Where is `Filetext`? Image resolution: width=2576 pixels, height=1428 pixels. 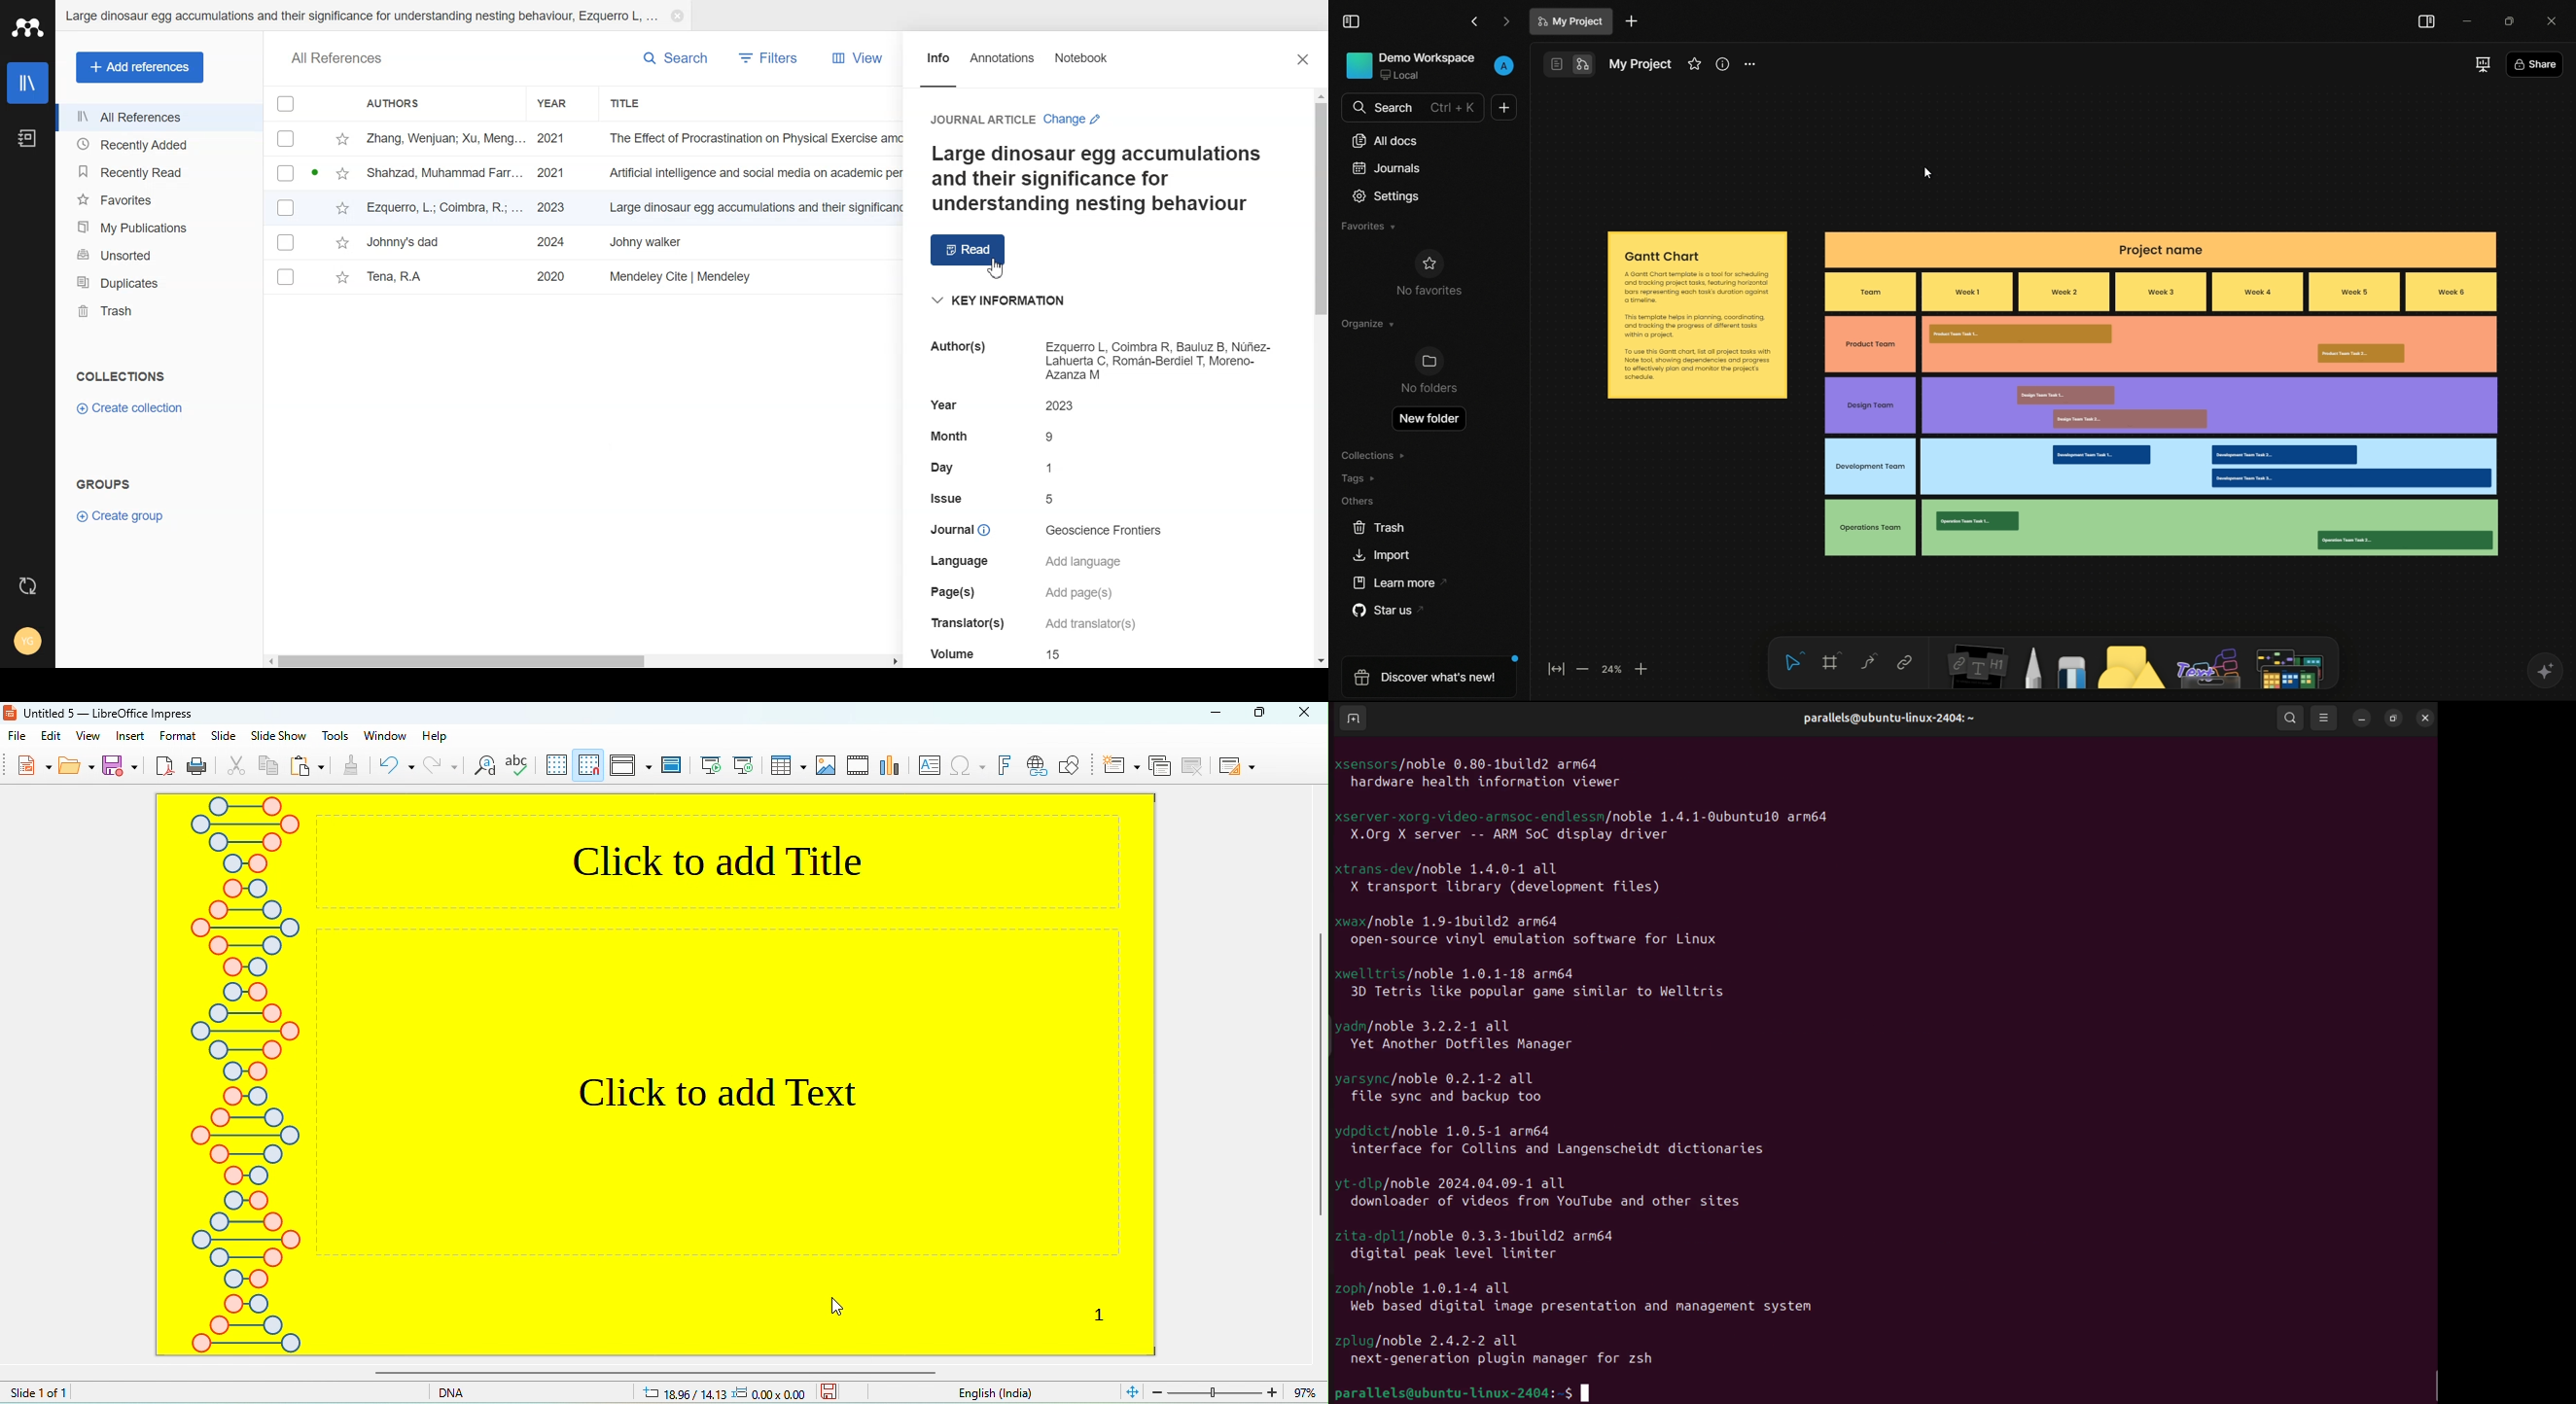
Filetext is located at coordinates (954, 652).